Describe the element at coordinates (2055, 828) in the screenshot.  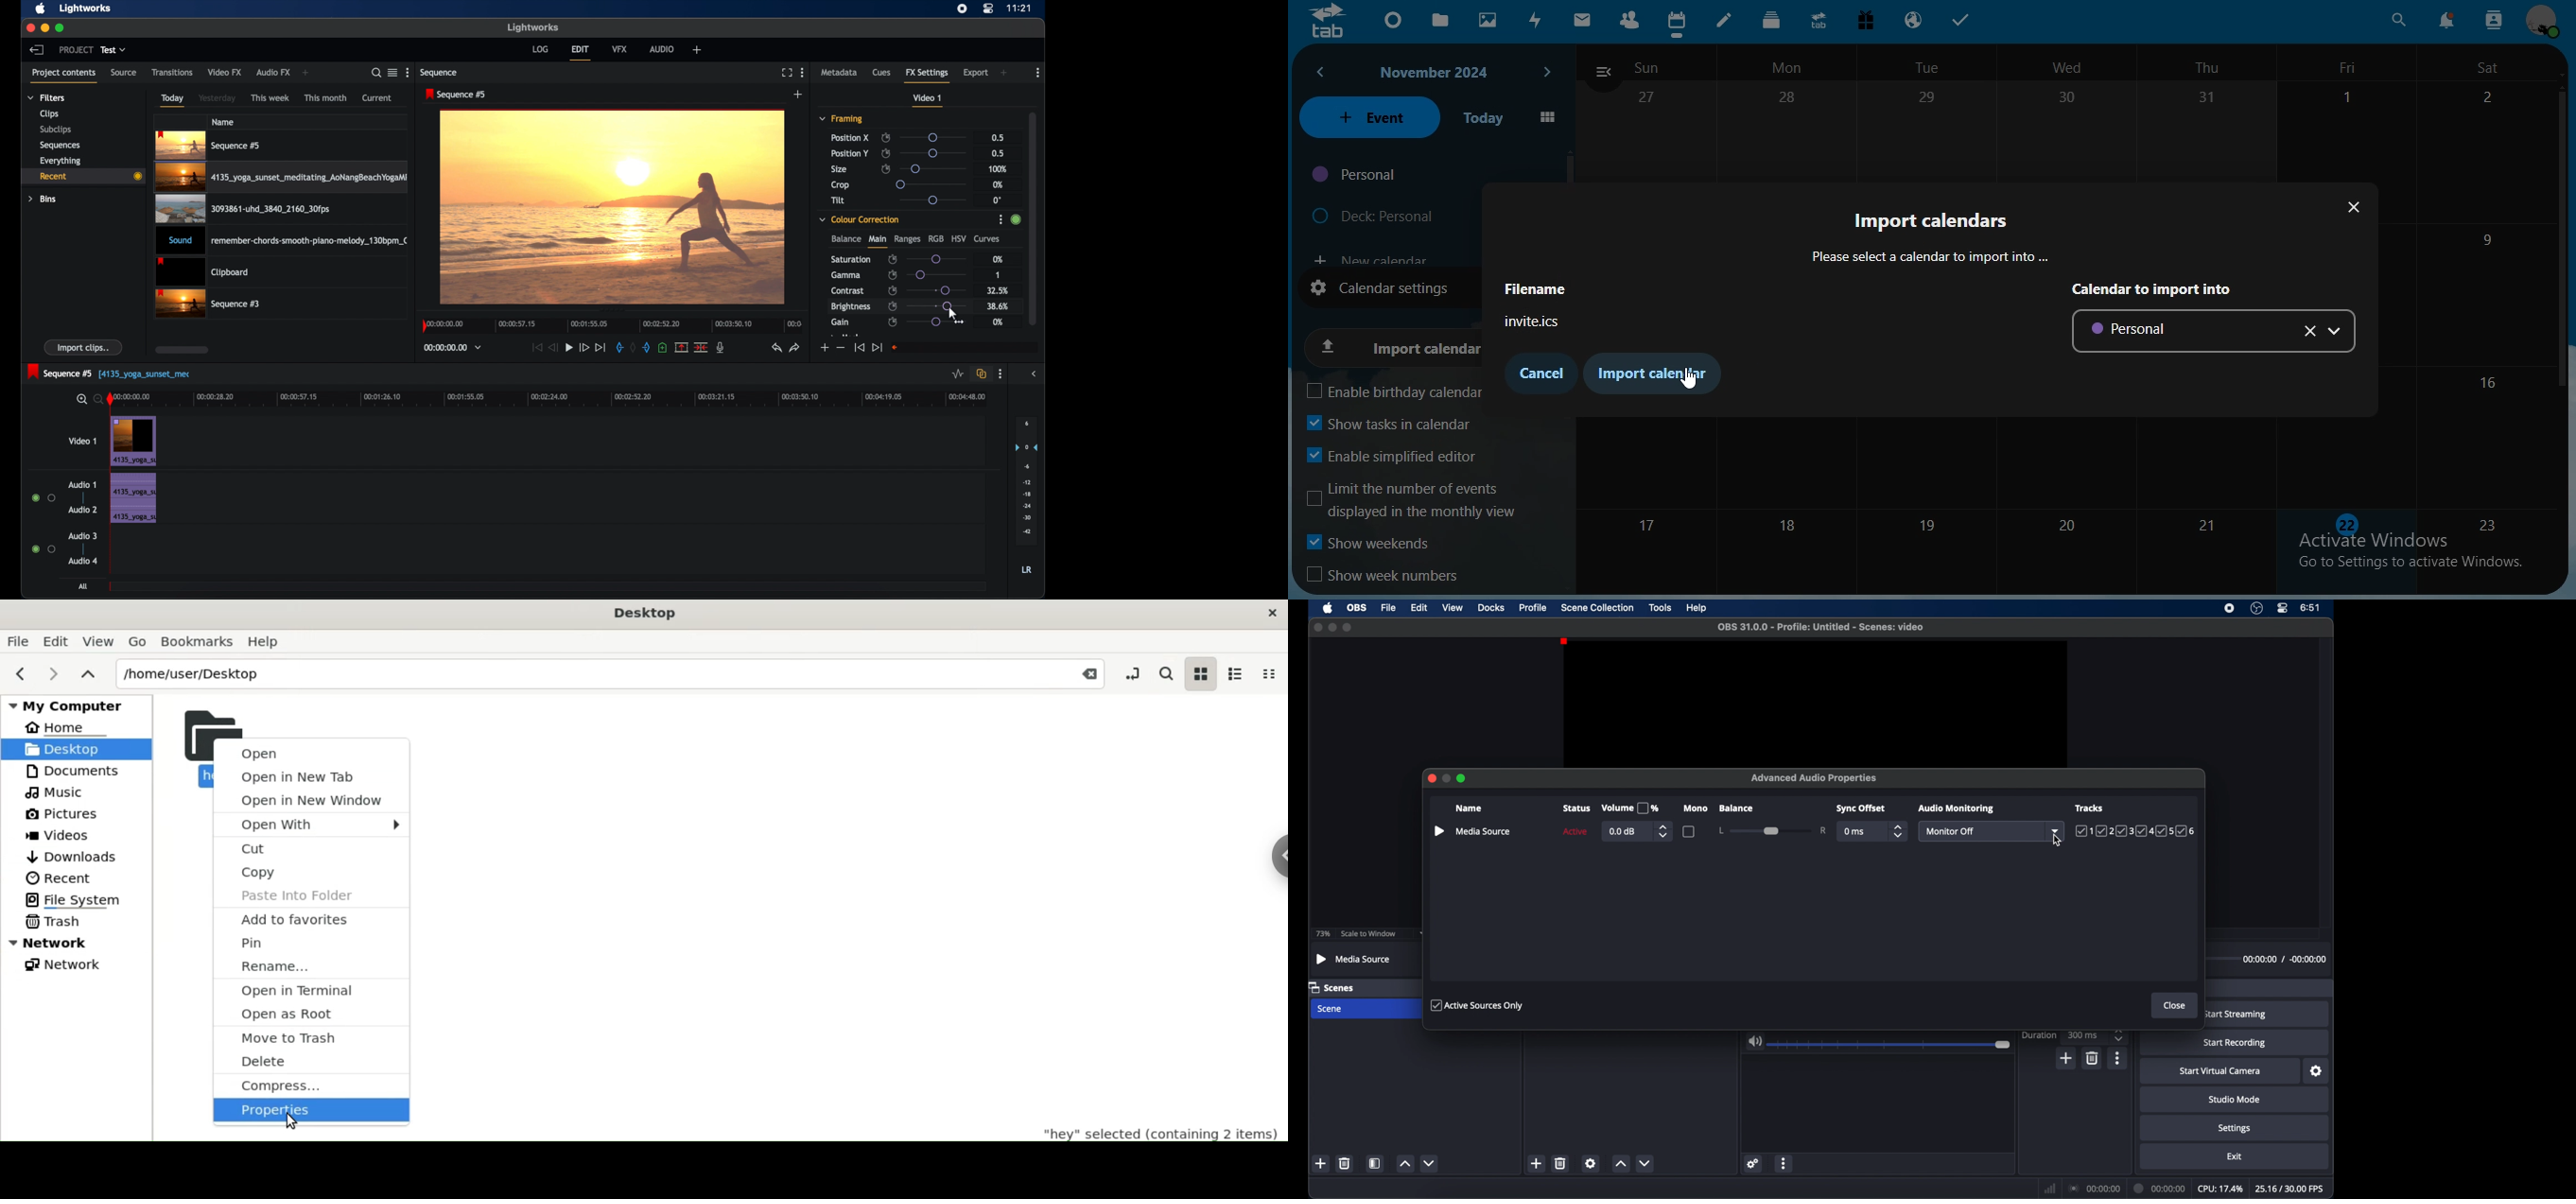
I see `dropdown` at that location.